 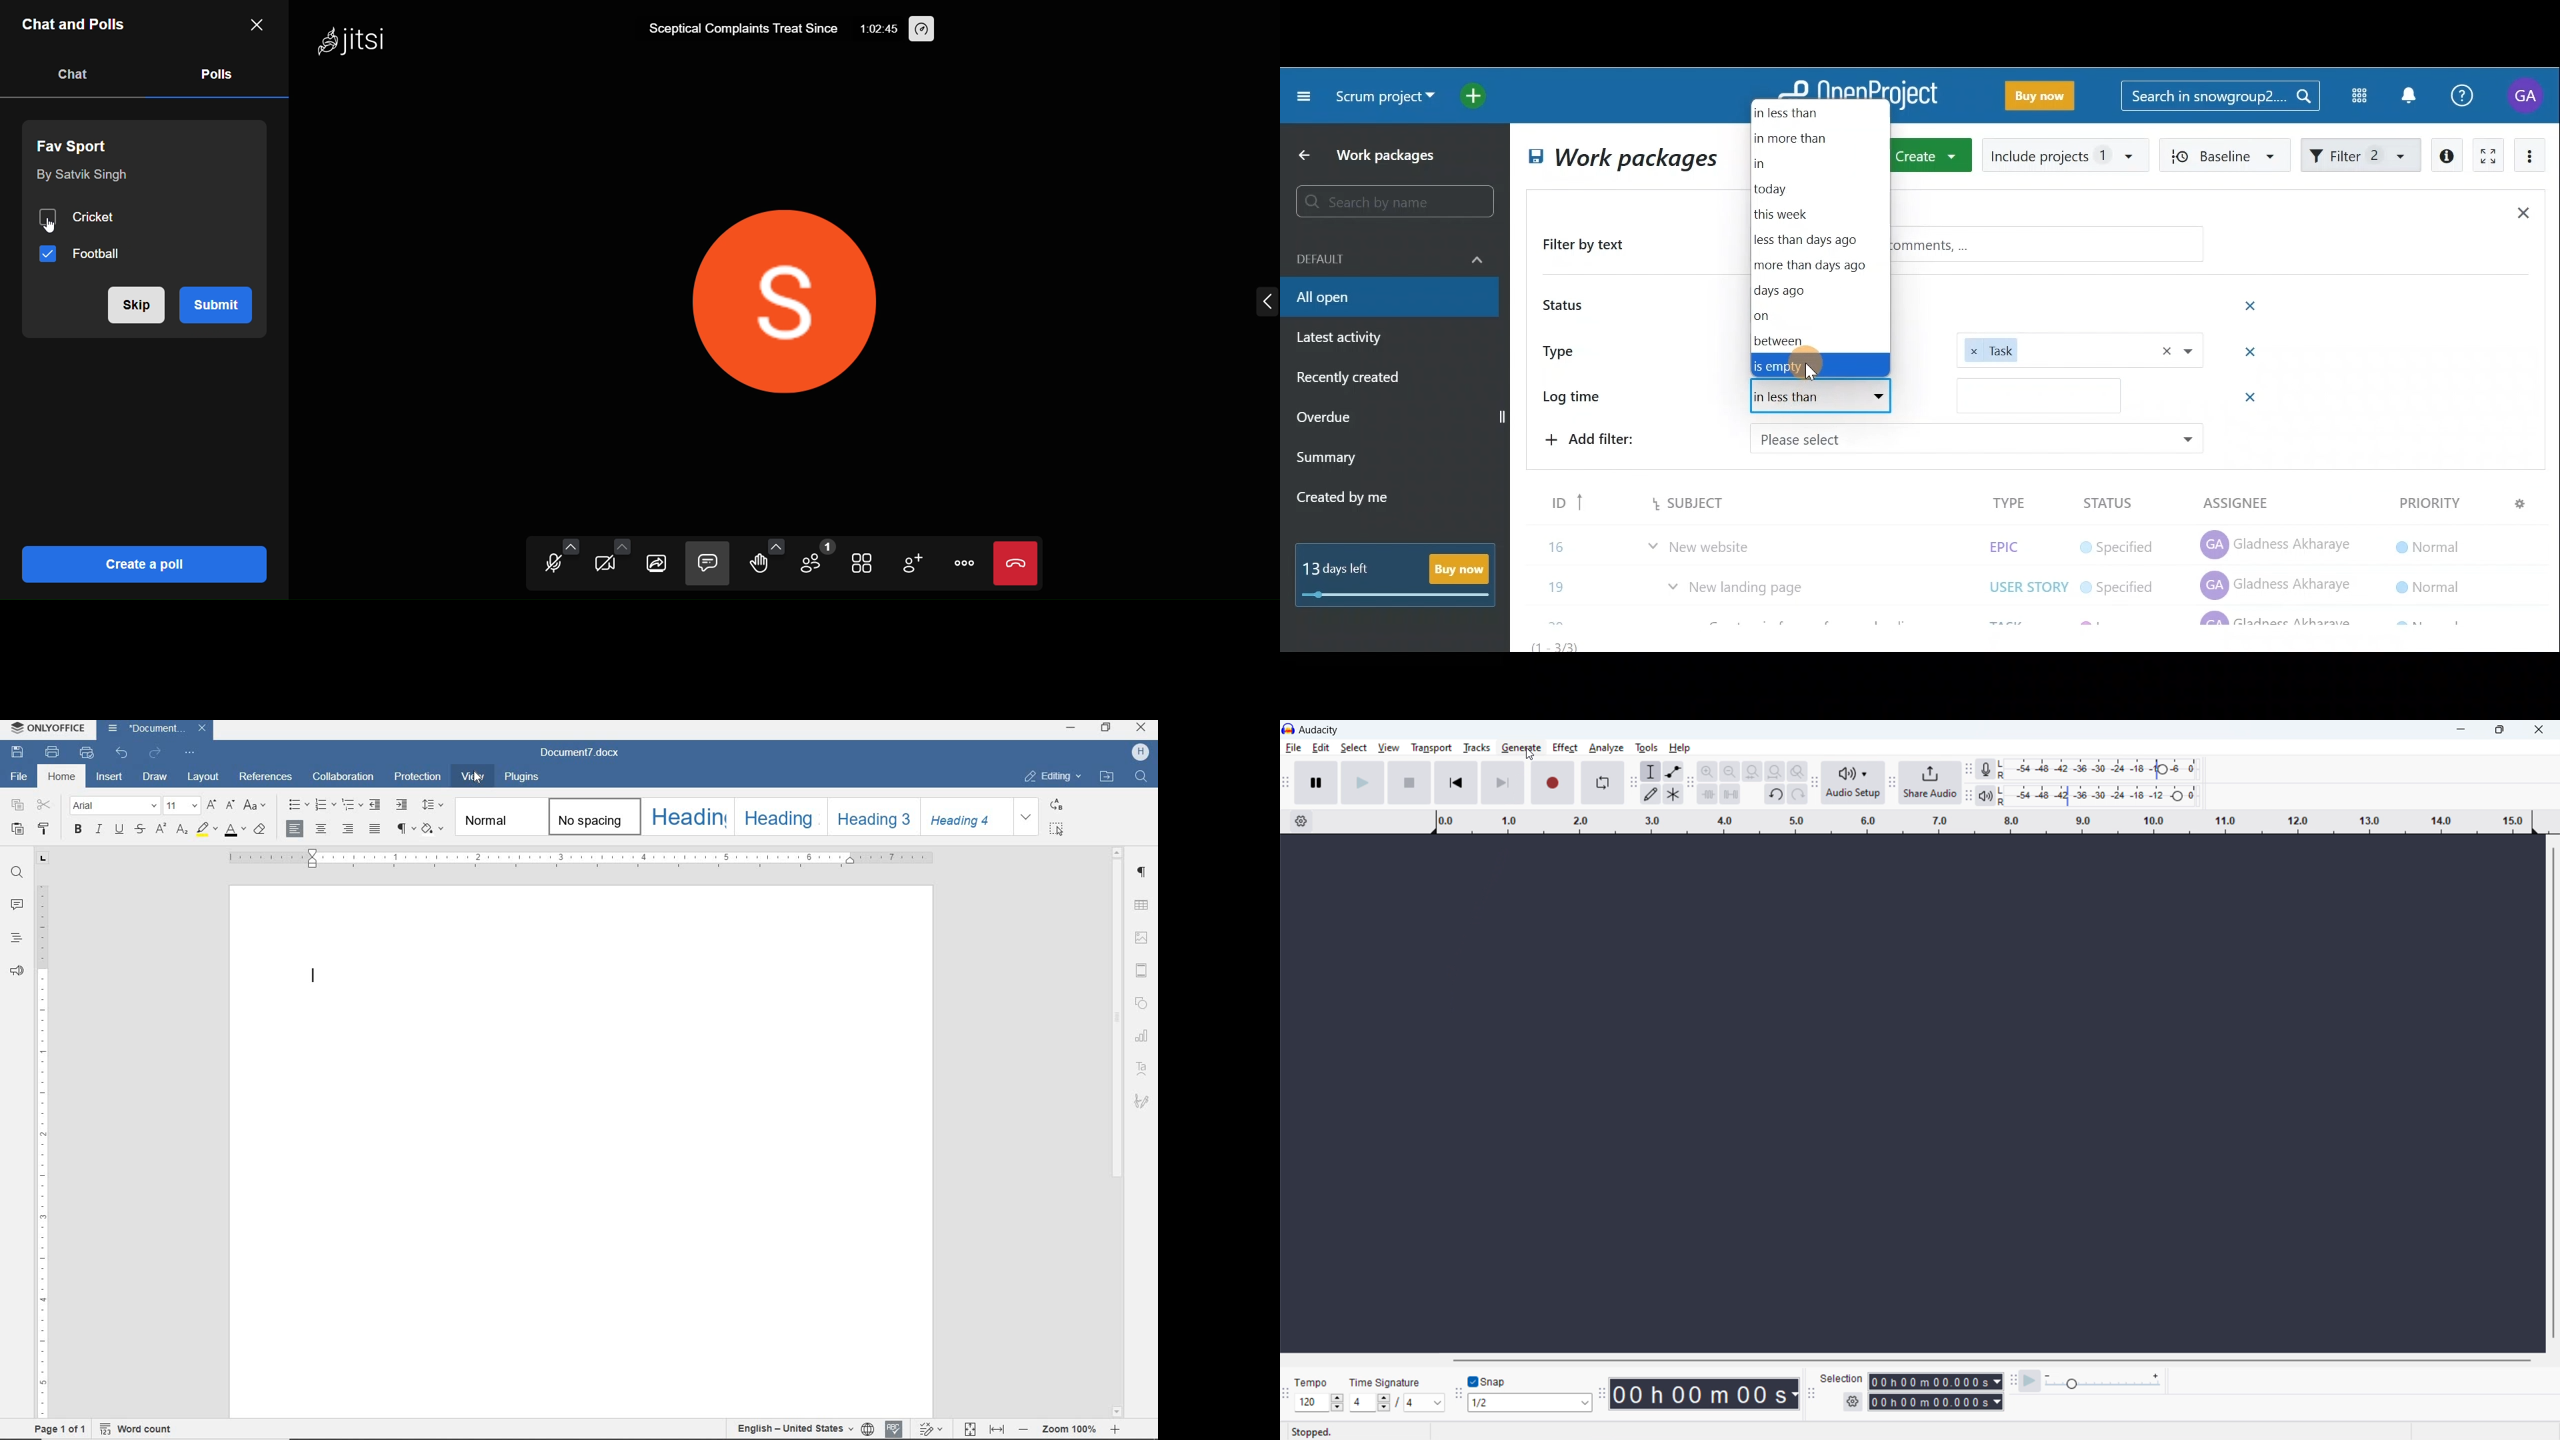 I want to click on TEXT ART, so click(x=1143, y=1069).